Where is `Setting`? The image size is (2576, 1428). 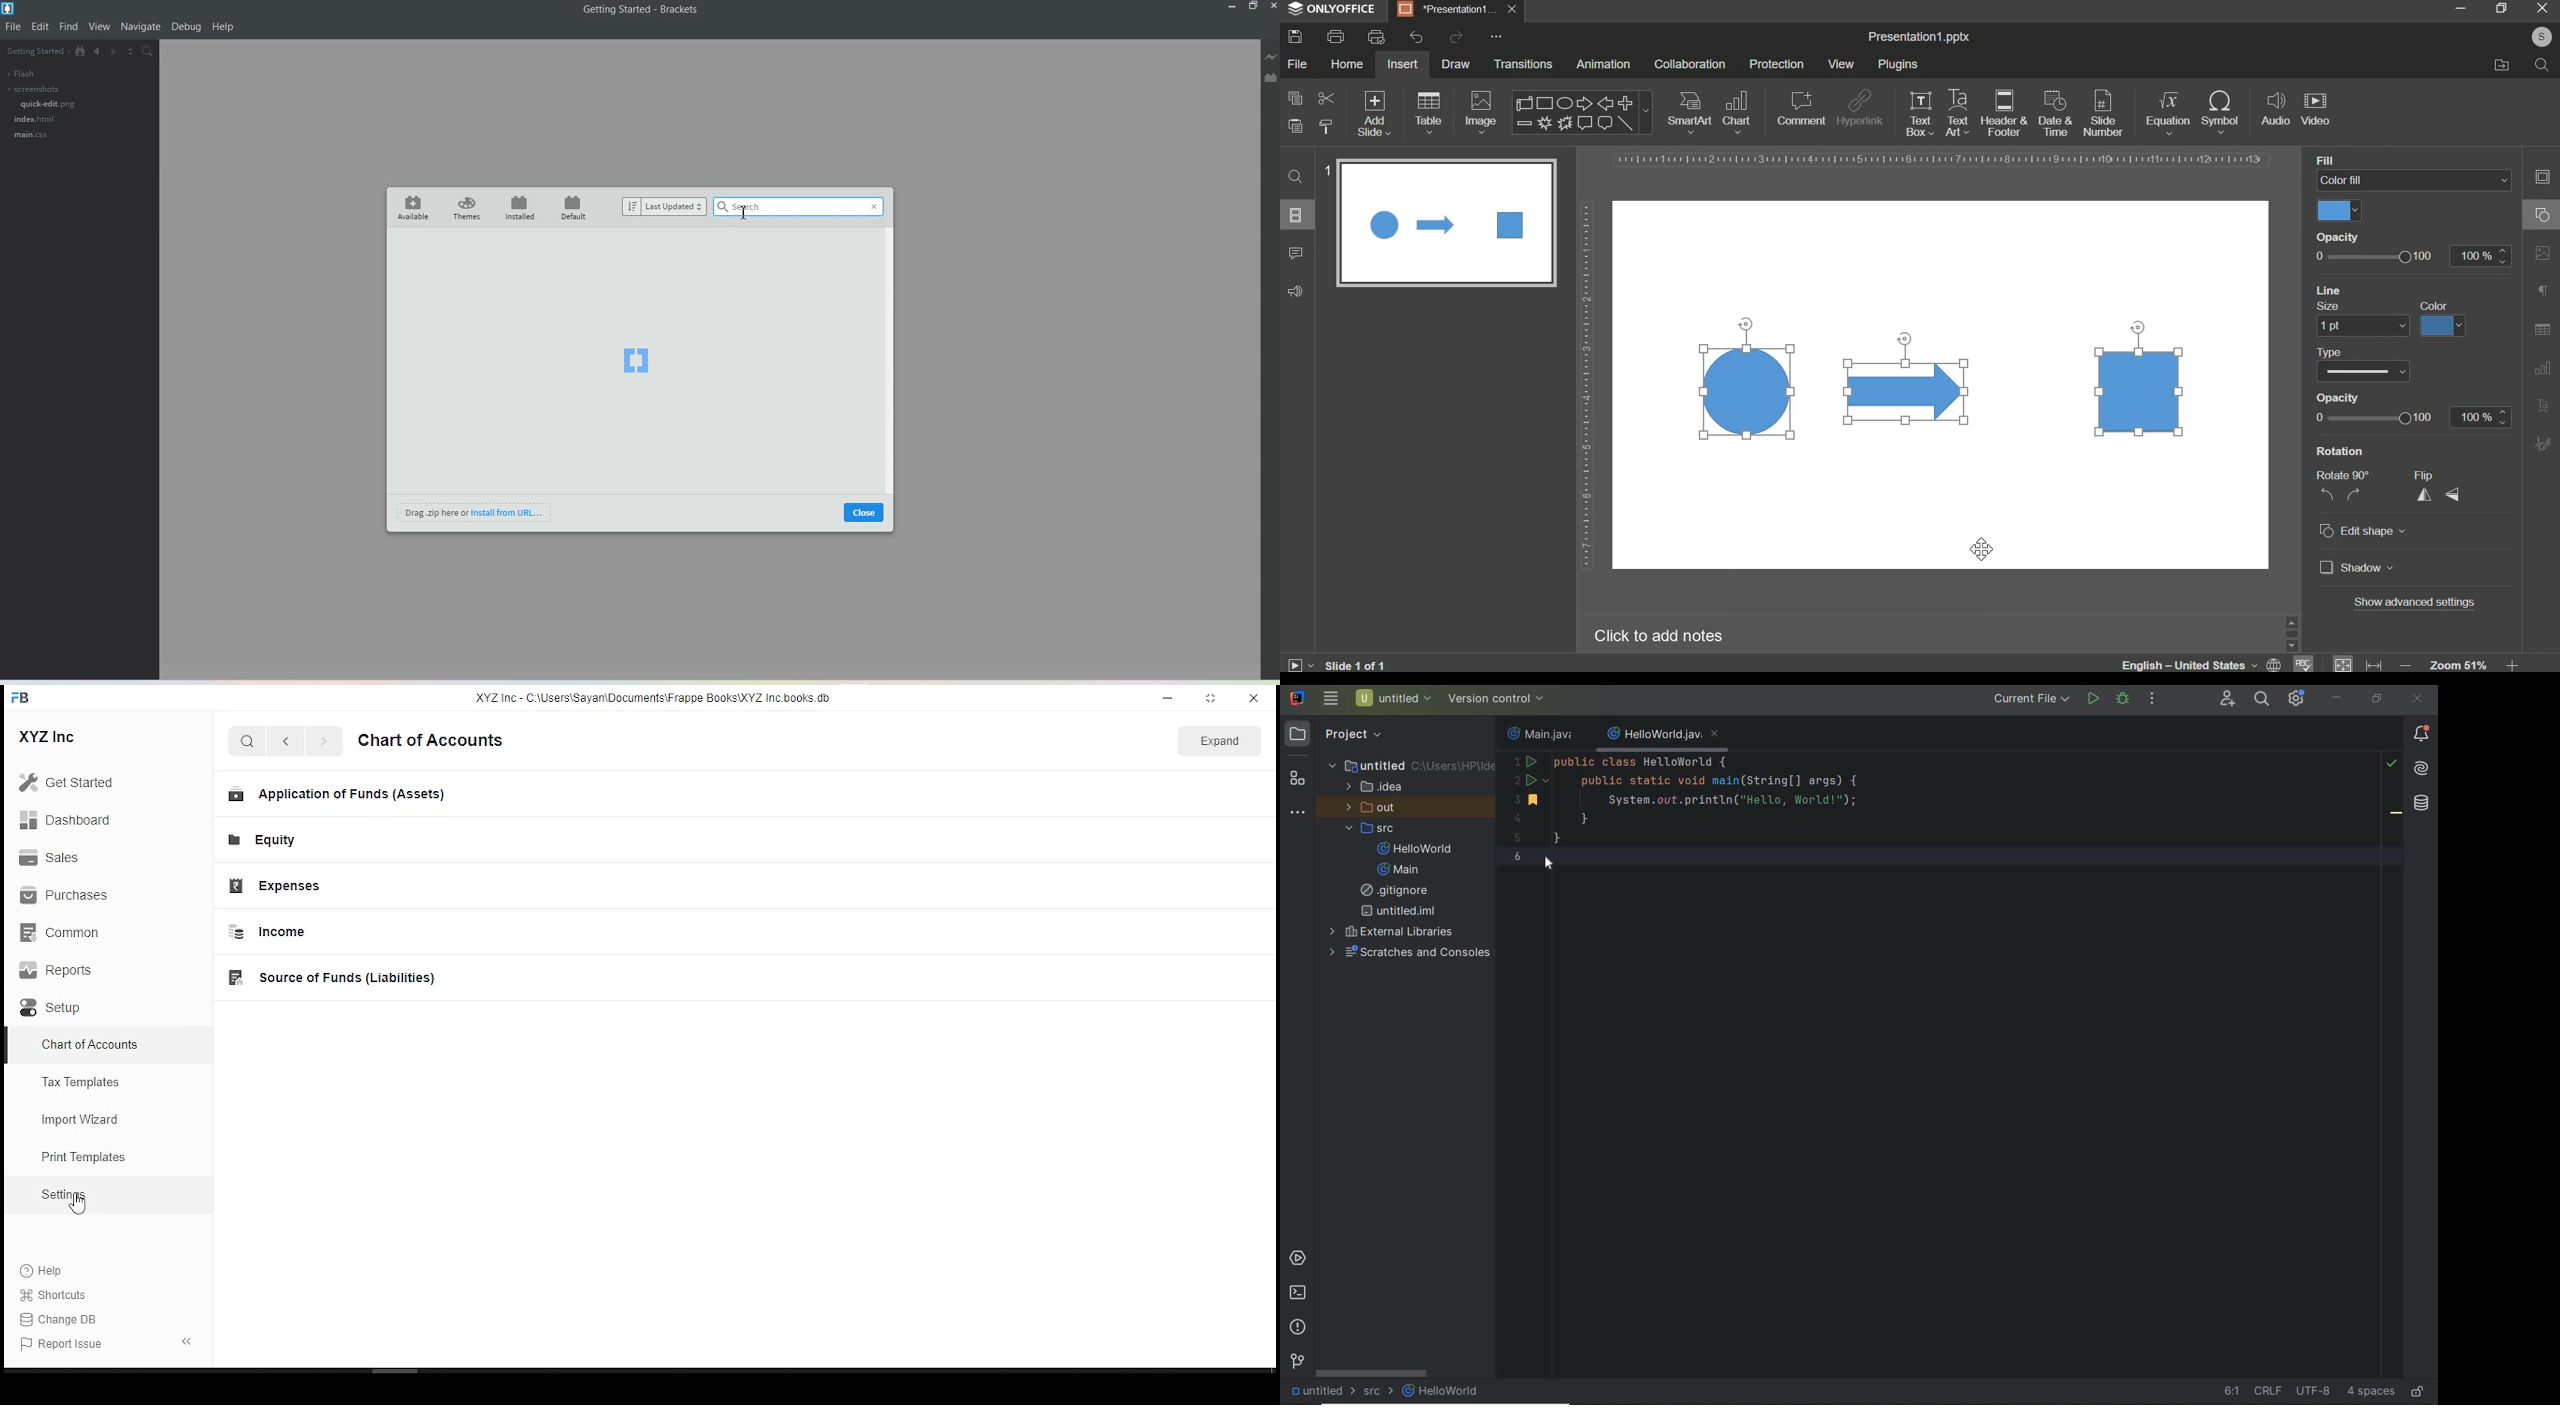
Setting is located at coordinates (63, 1194).